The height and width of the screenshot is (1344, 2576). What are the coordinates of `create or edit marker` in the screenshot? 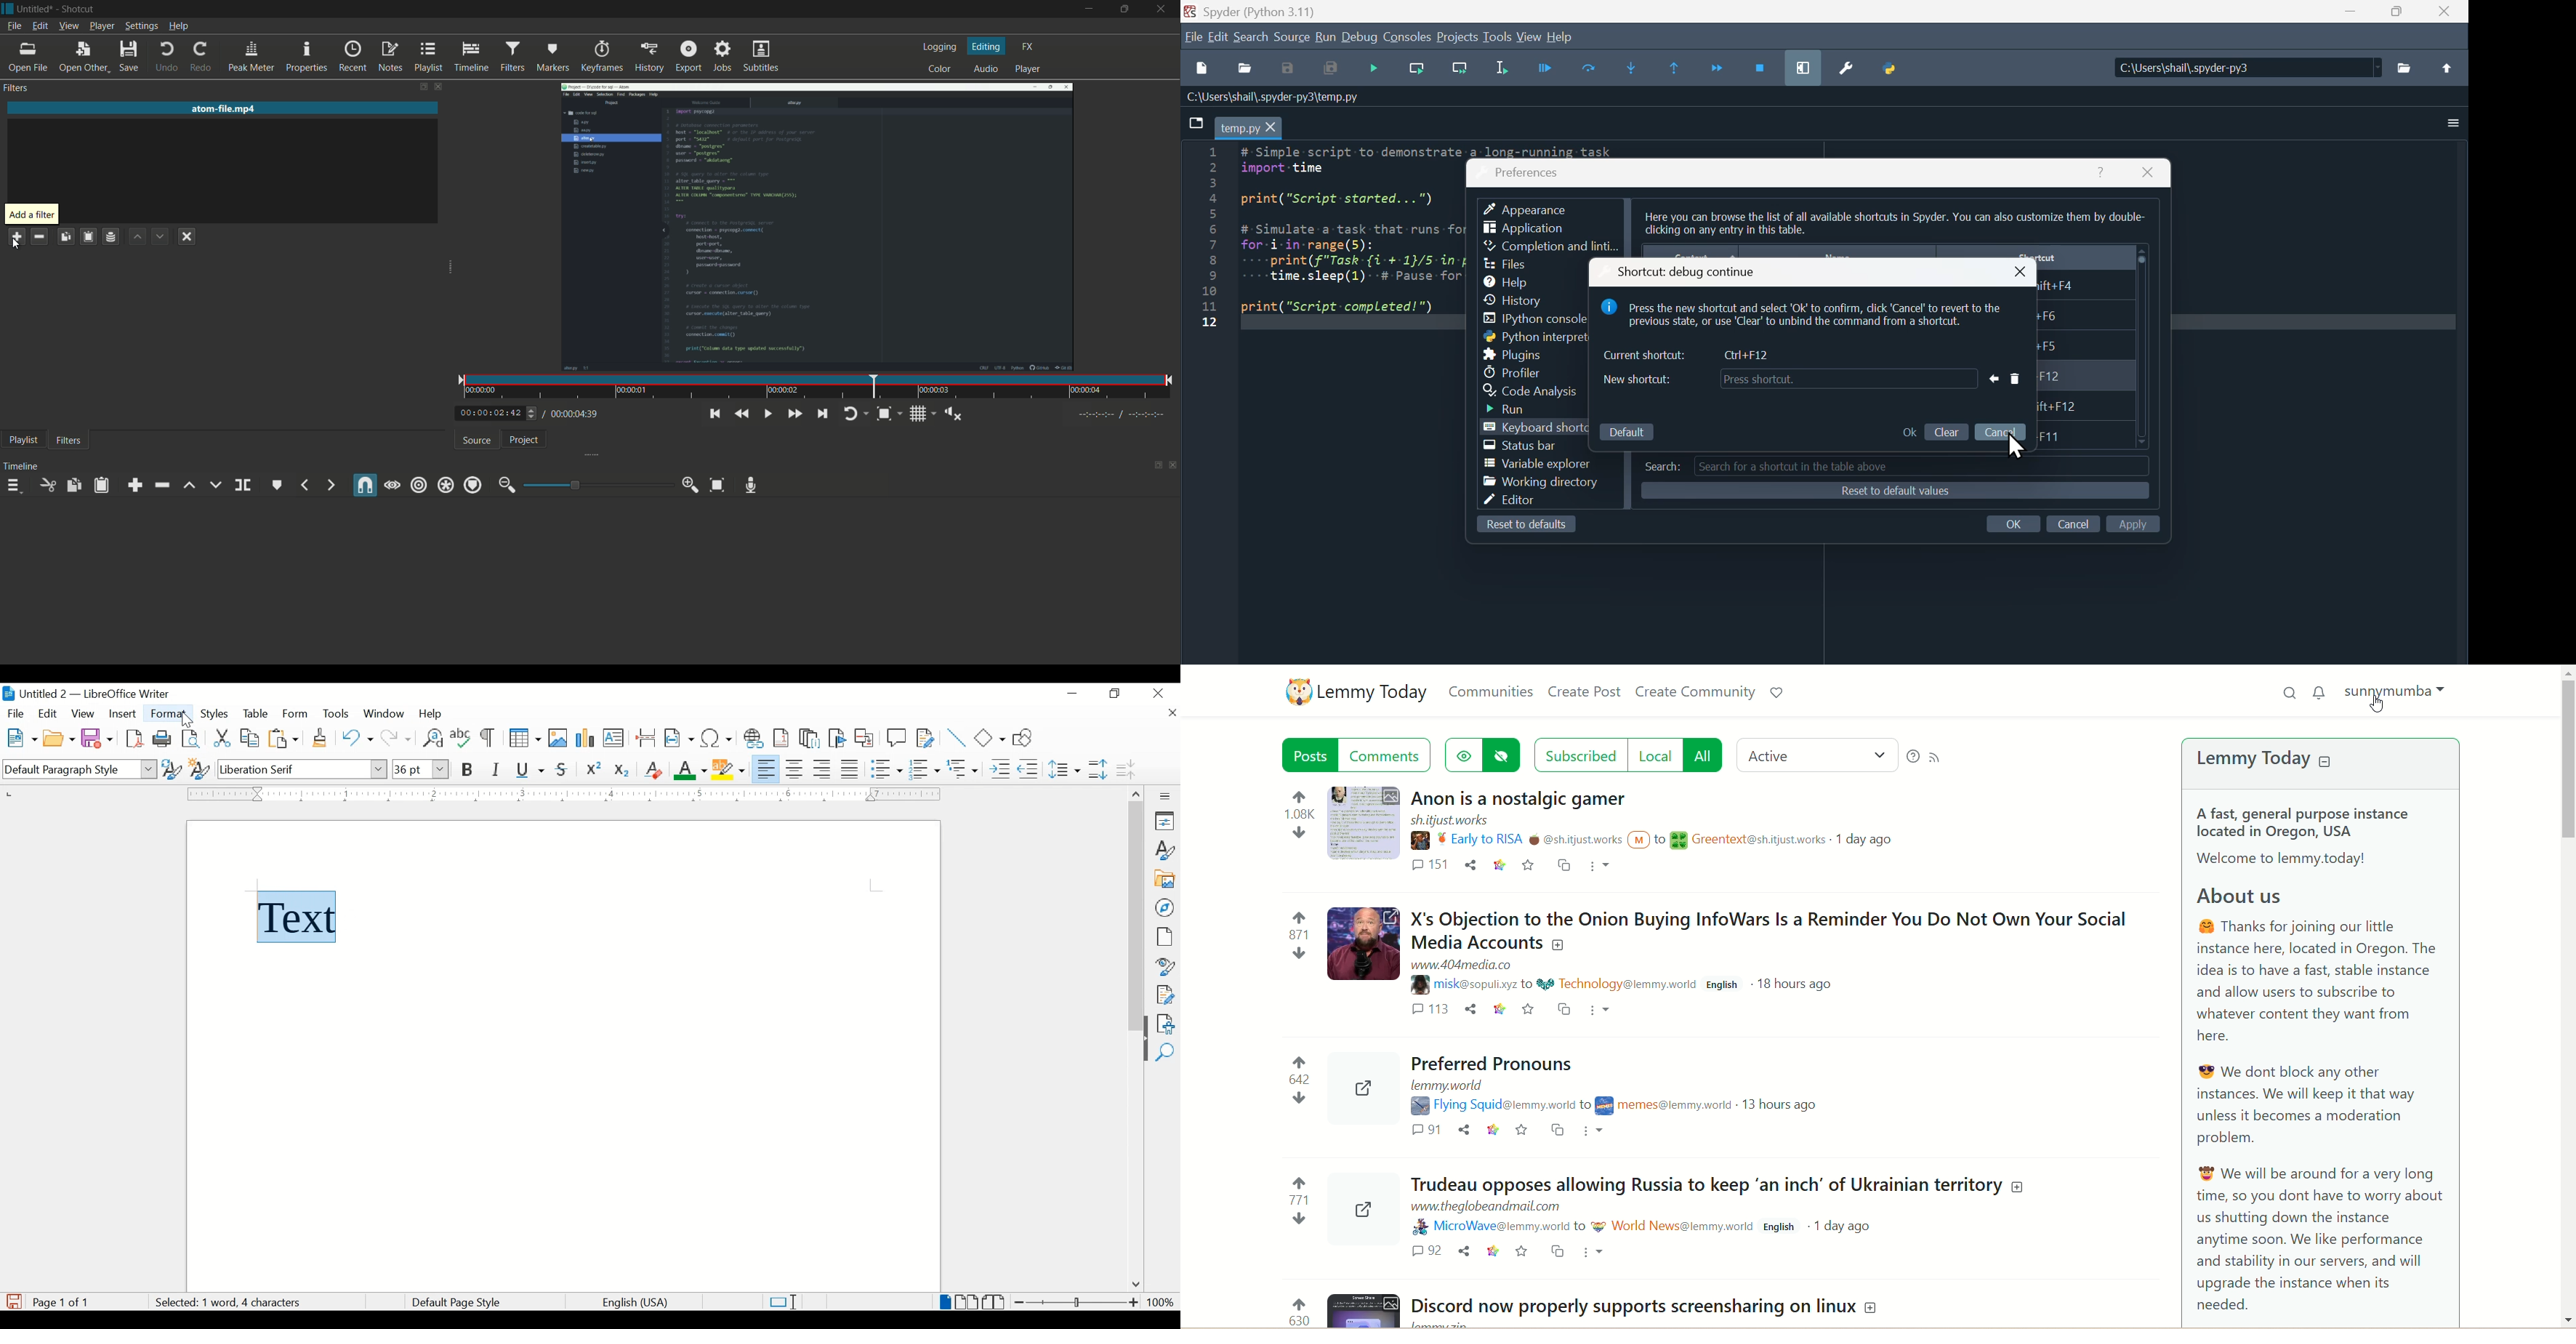 It's located at (277, 485).